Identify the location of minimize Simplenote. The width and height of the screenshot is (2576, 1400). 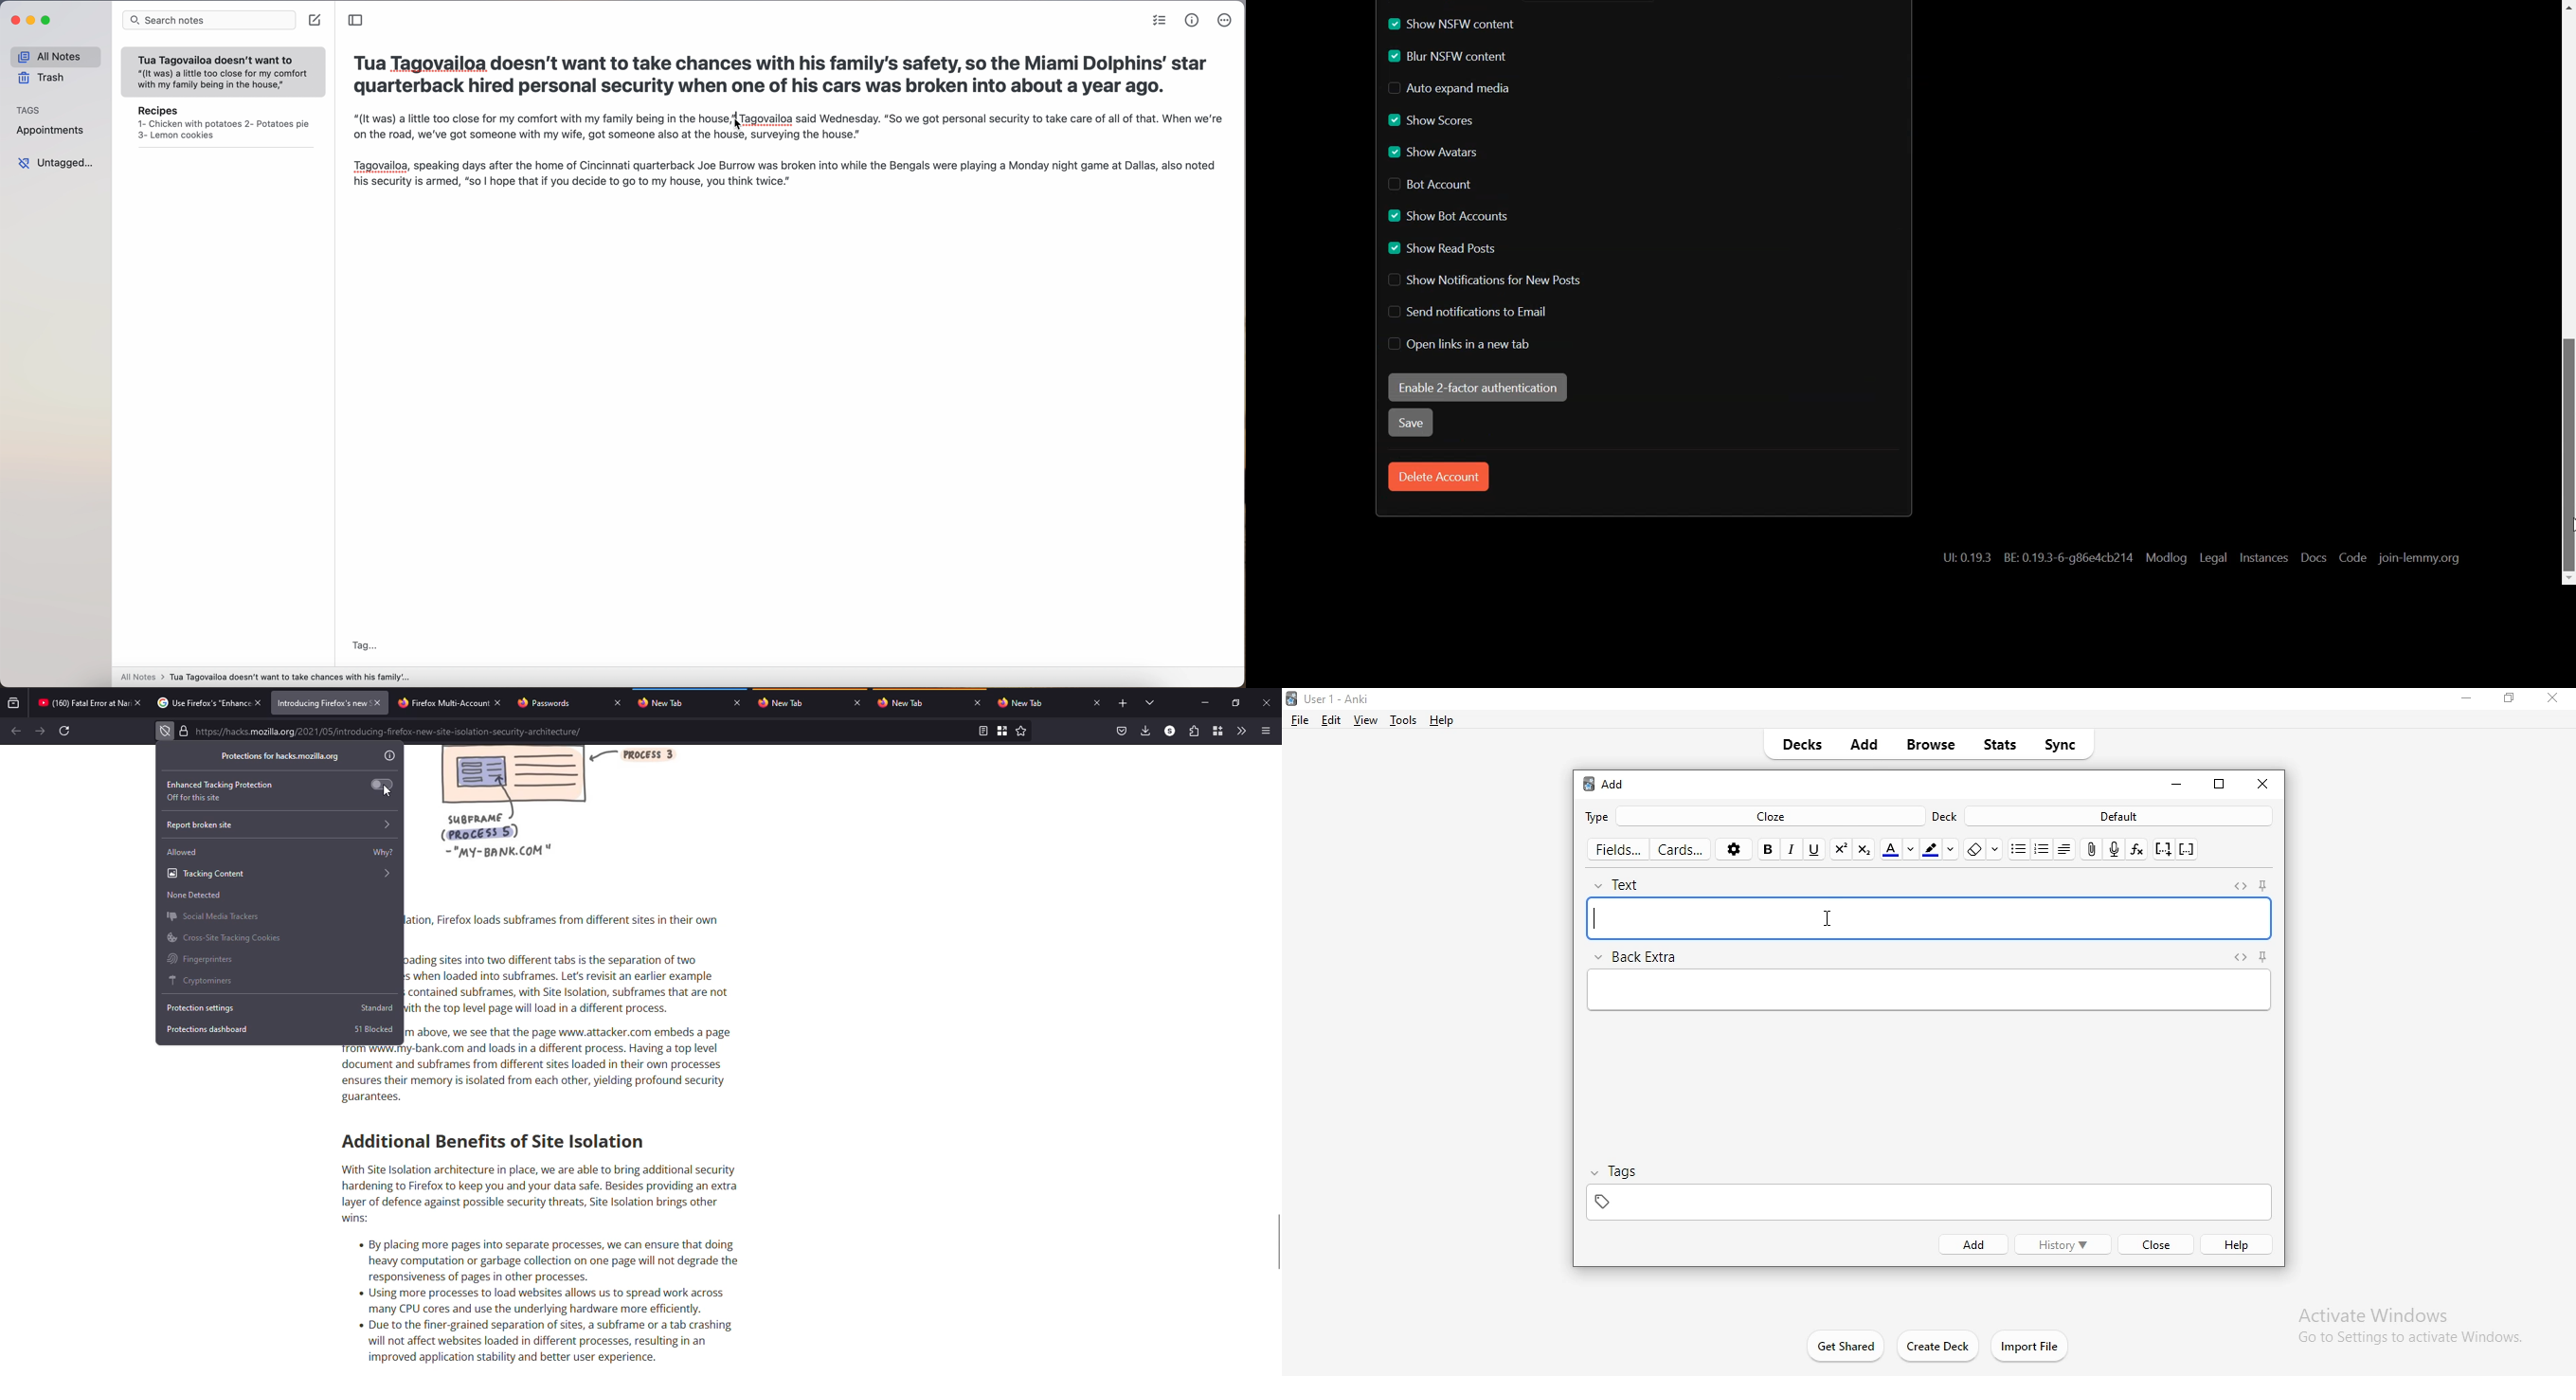
(32, 20).